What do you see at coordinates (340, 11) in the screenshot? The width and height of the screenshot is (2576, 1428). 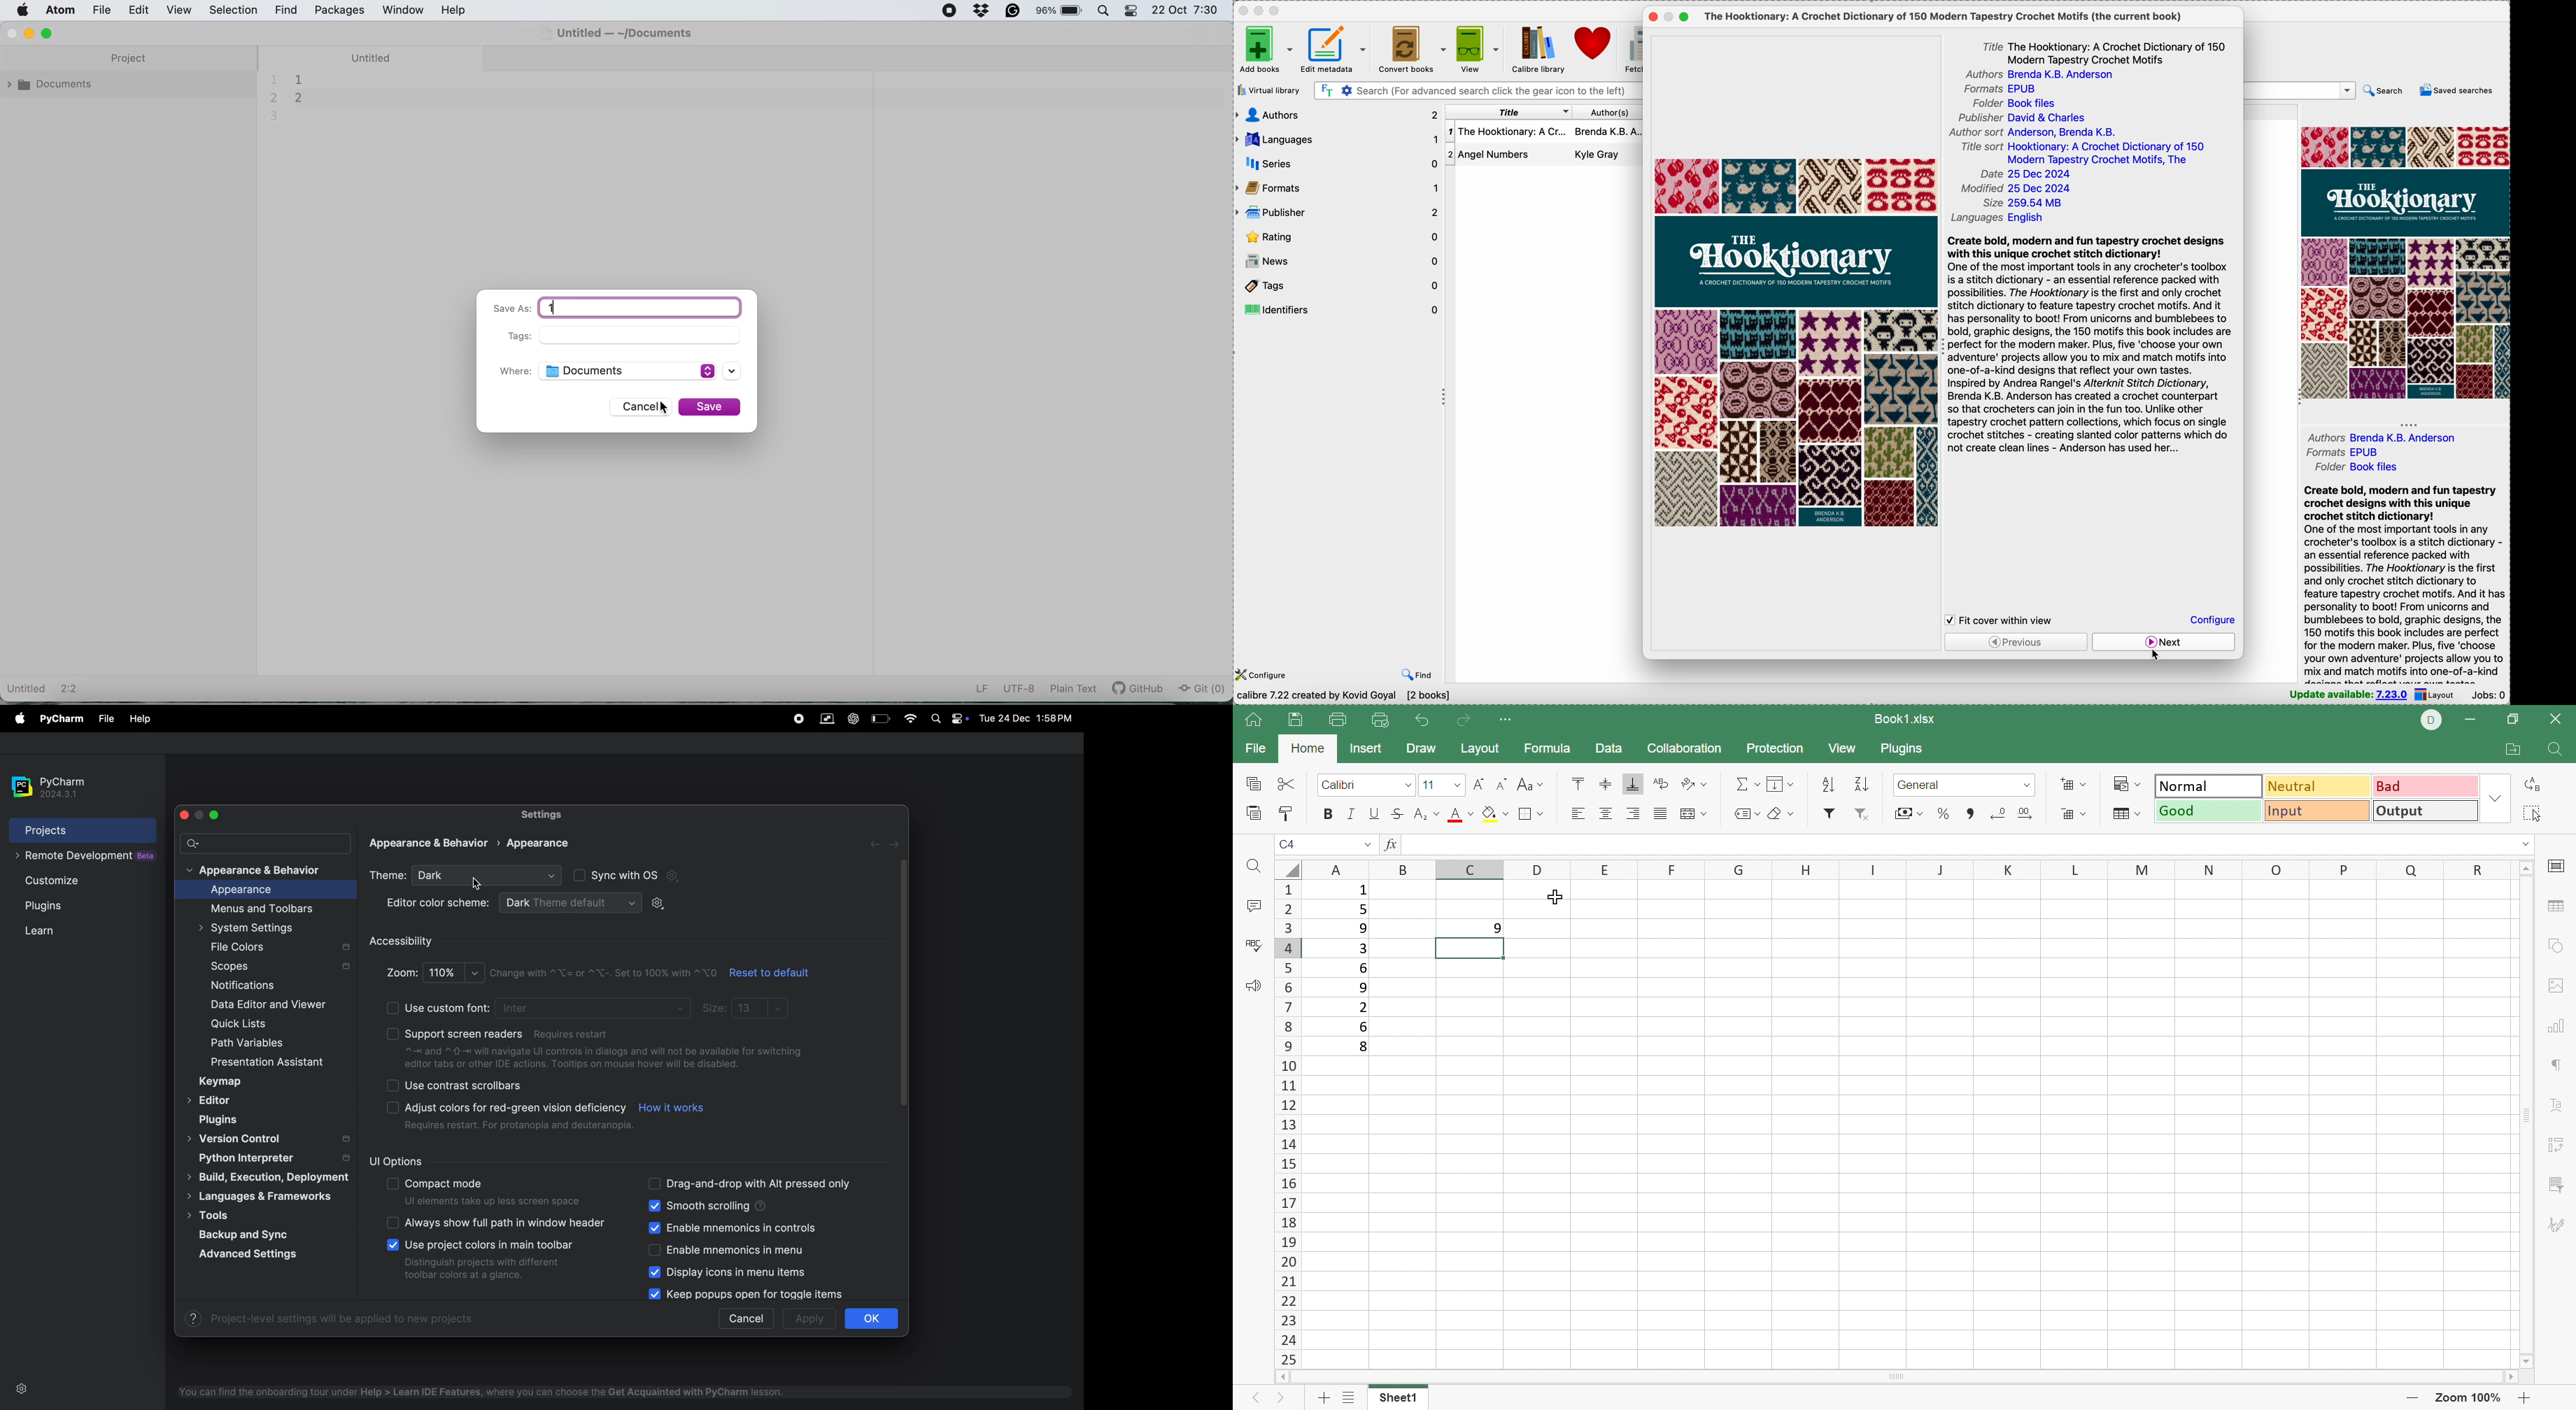 I see `packages` at bounding box center [340, 11].